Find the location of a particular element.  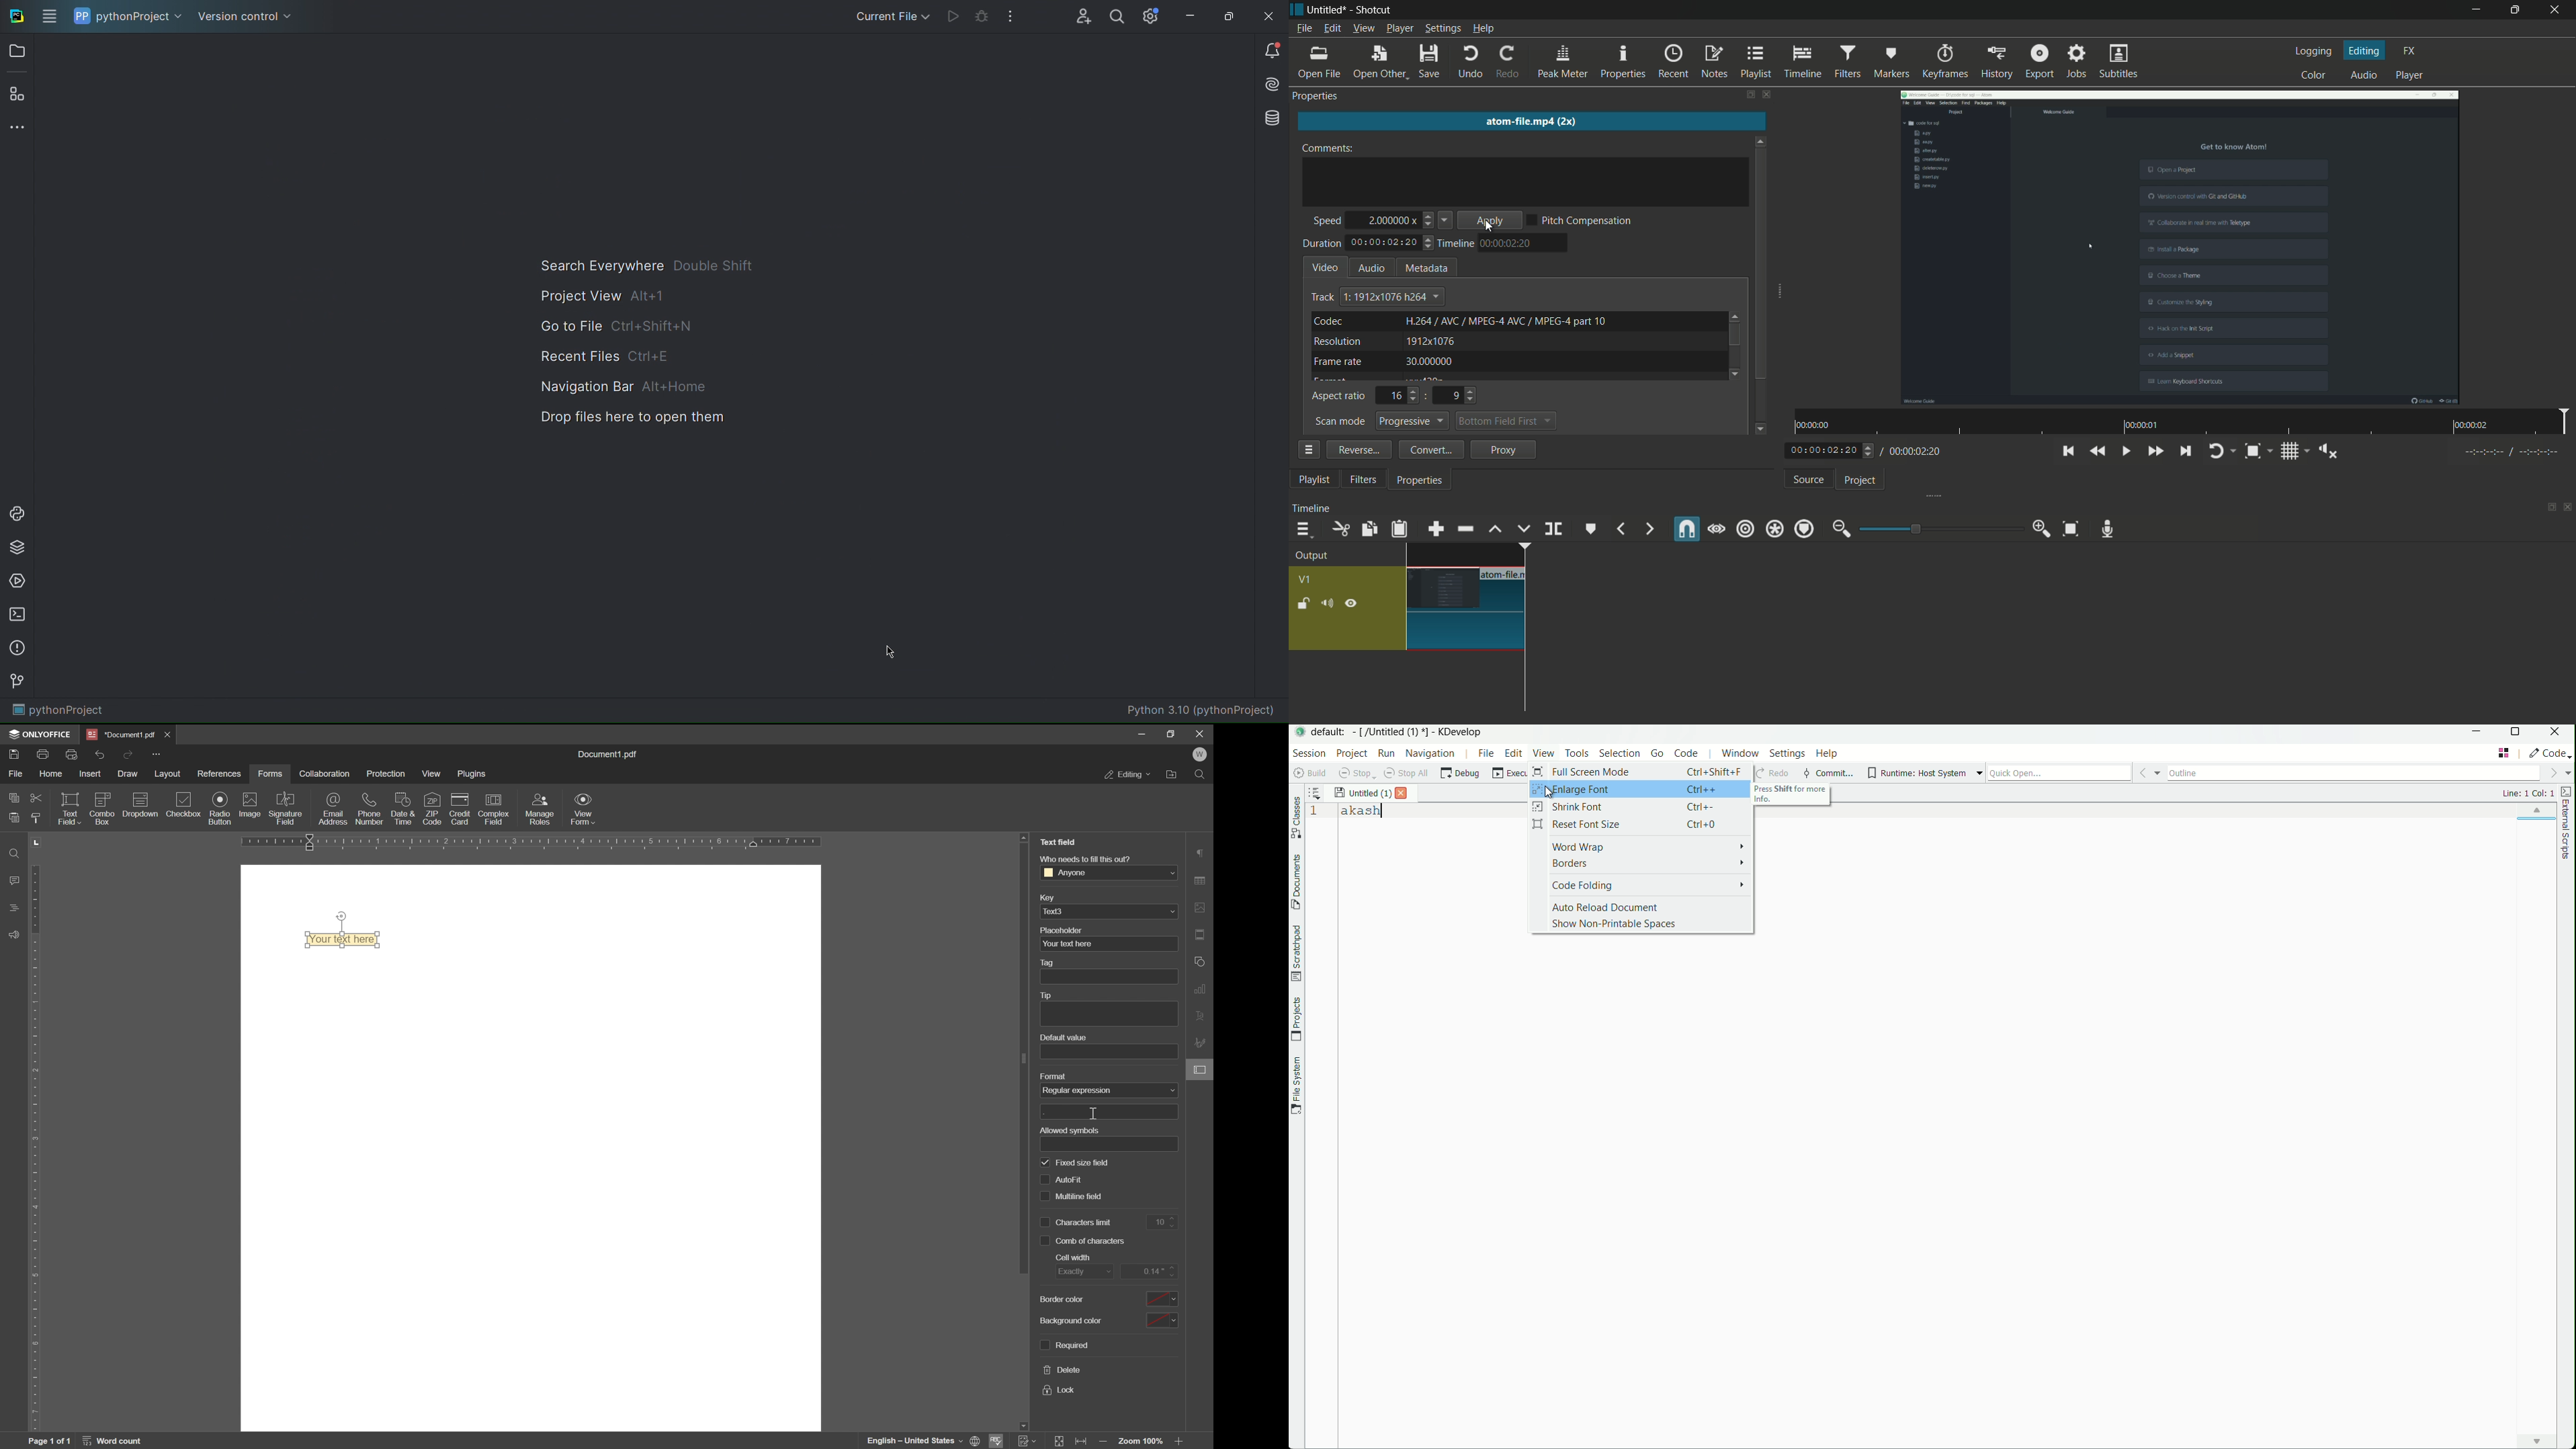

timeline menu is located at coordinates (1307, 530).